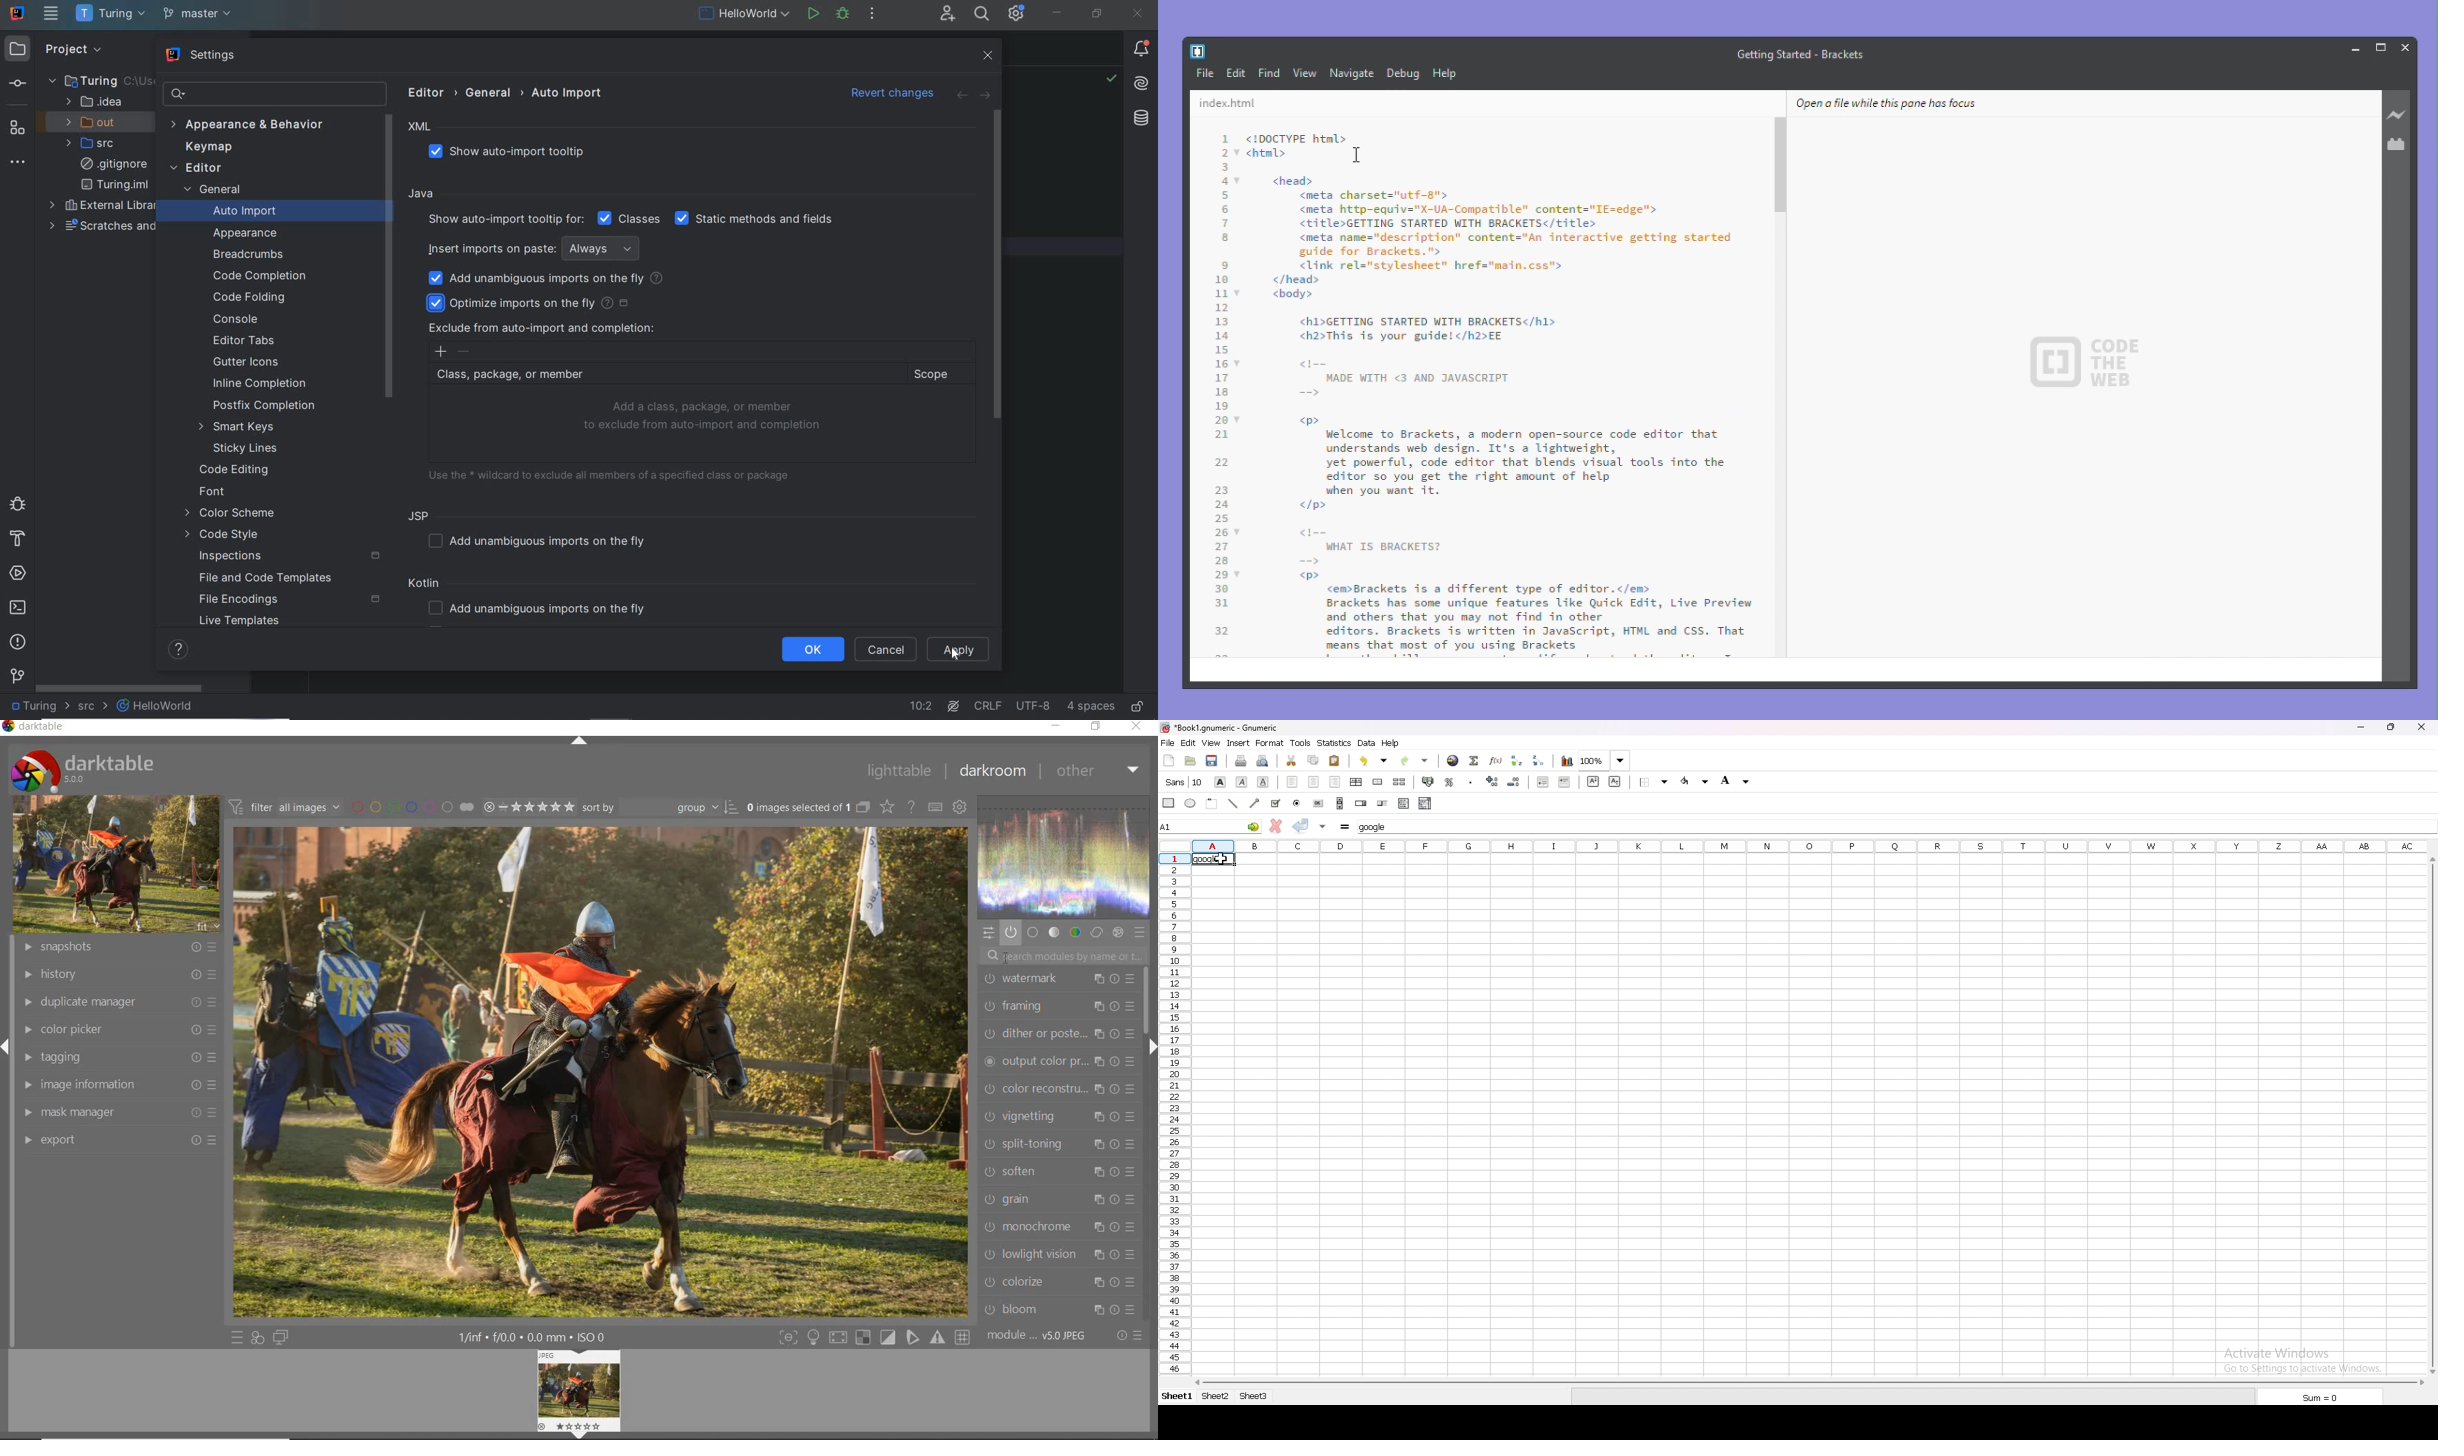 Image resolution: width=2464 pixels, height=1456 pixels. What do you see at coordinates (2407, 46) in the screenshot?
I see `Close` at bounding box center [2407, 46].